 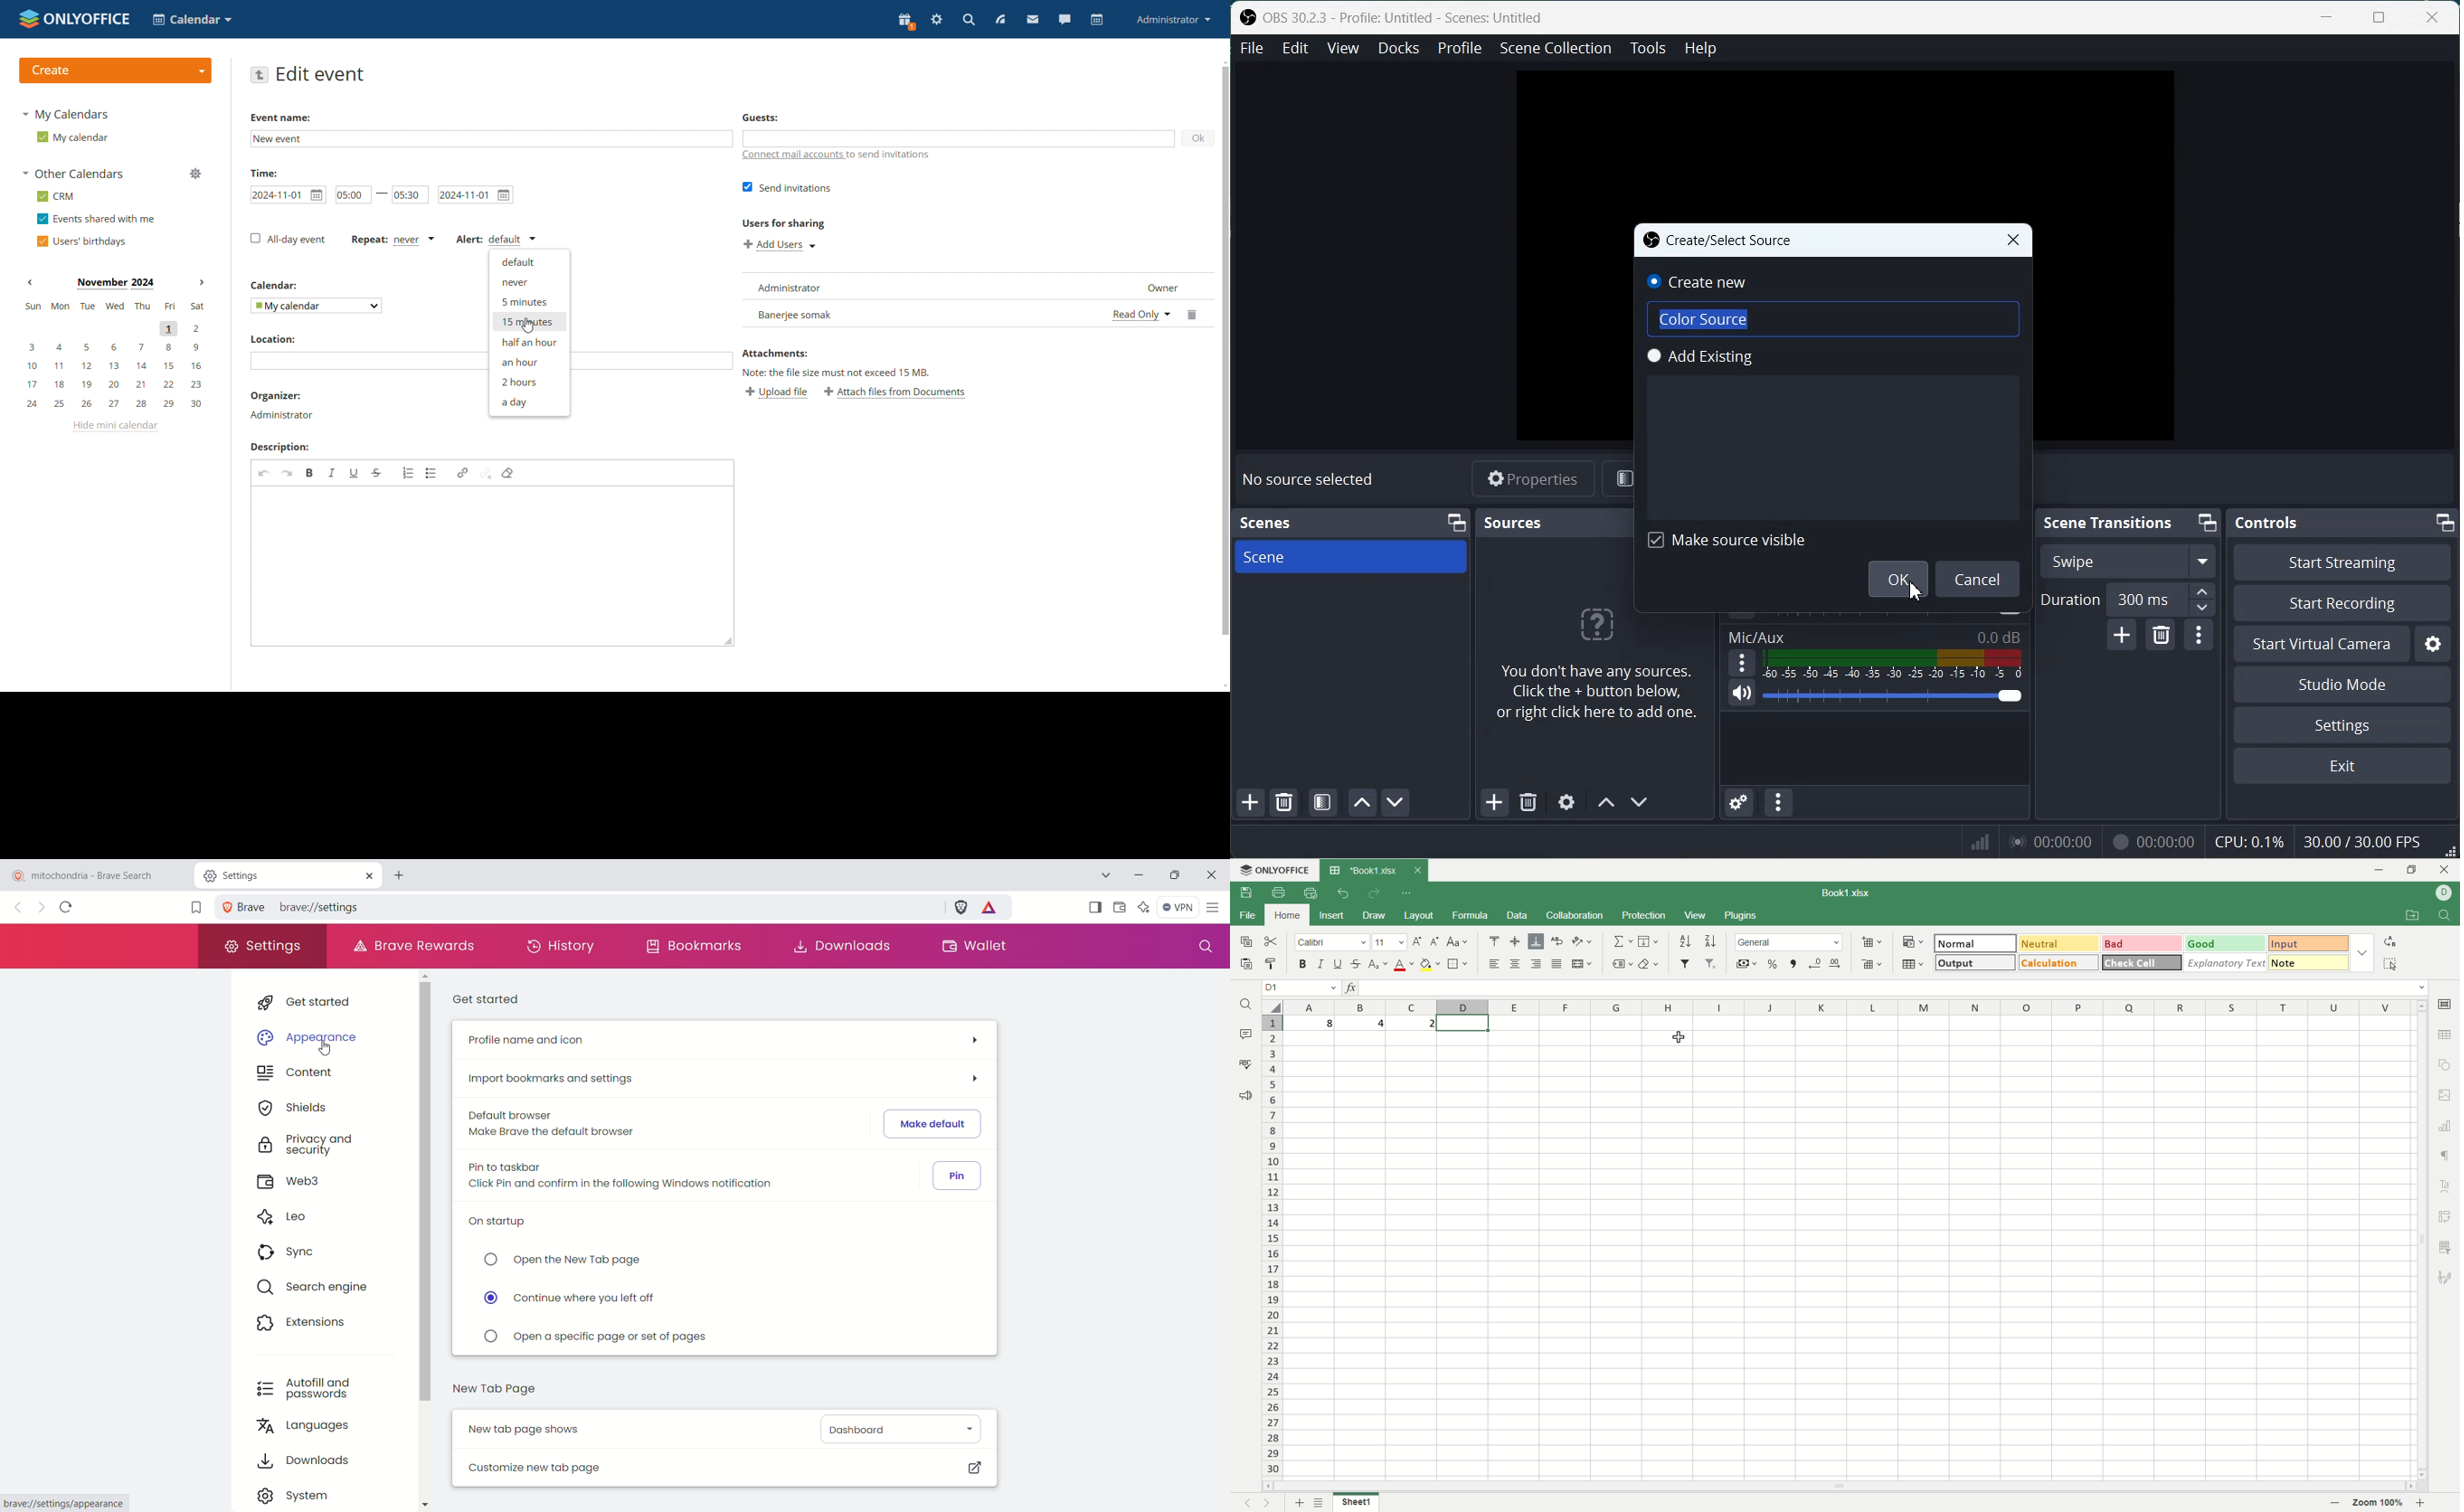 I want to click on previous, so click(x=1246, y=1502).